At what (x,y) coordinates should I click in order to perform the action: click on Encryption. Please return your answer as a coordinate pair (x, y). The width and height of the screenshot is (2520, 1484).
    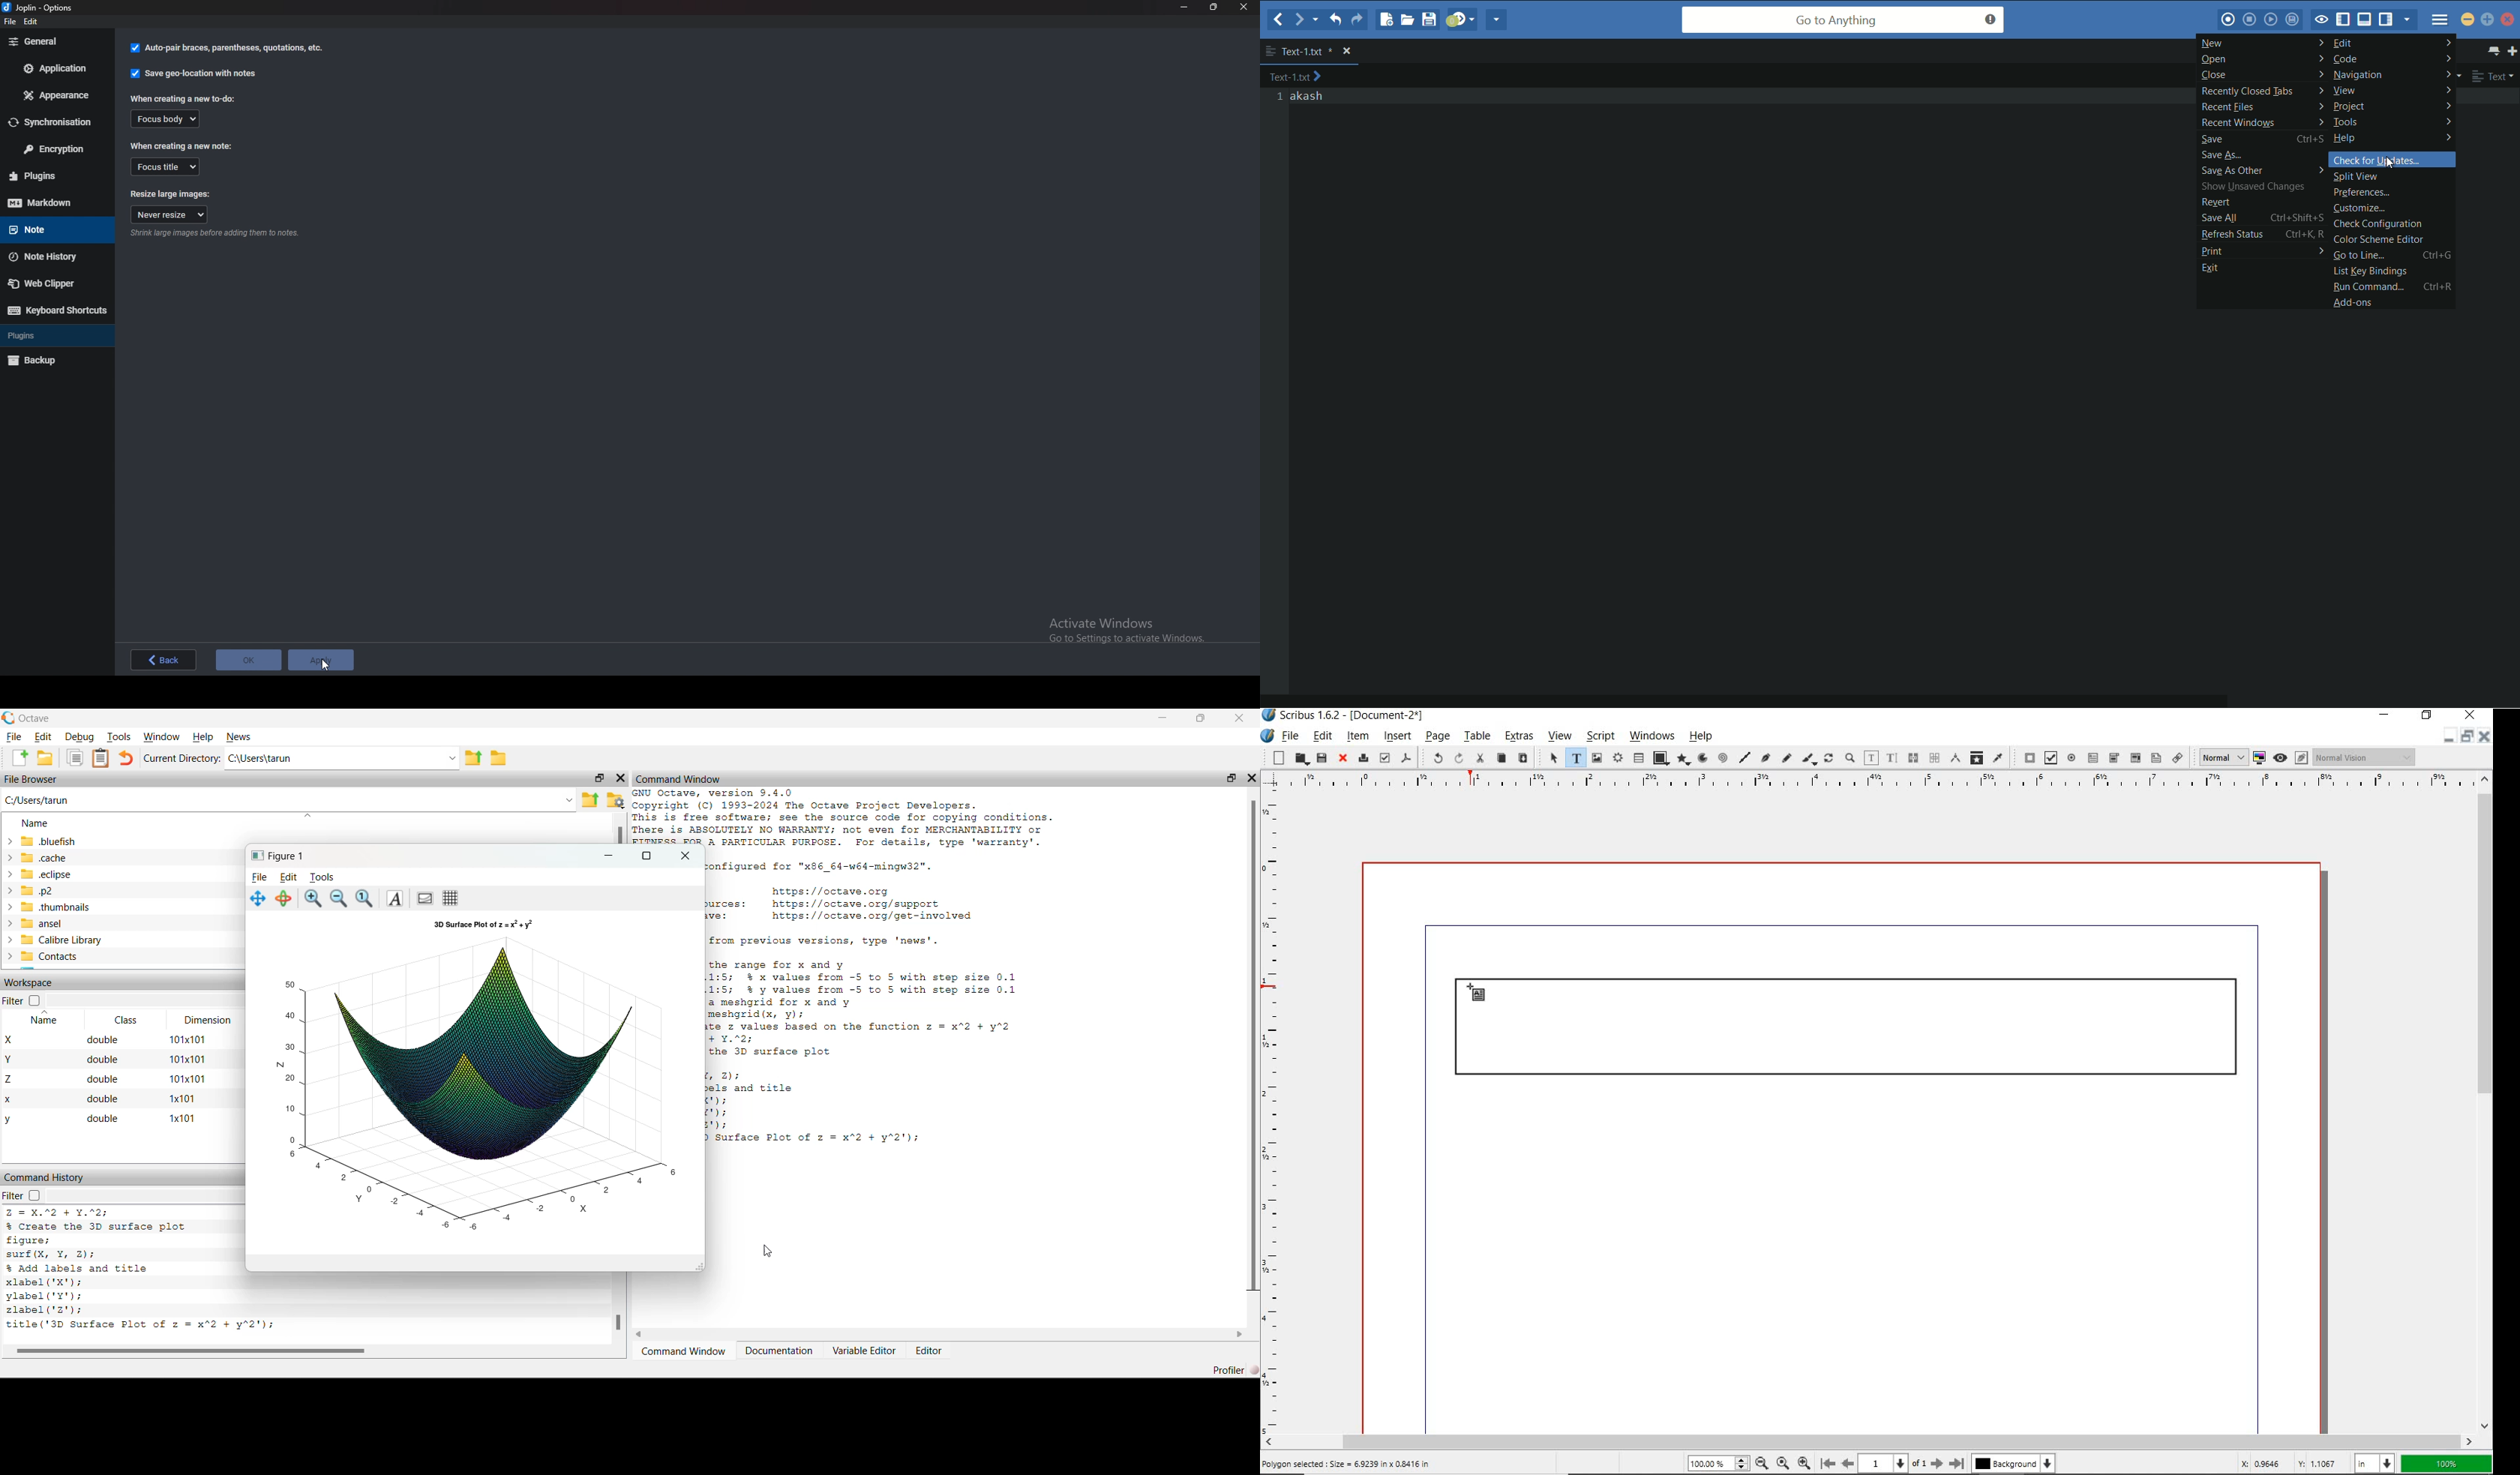
    Looking at the image, I should click on (57, 150).